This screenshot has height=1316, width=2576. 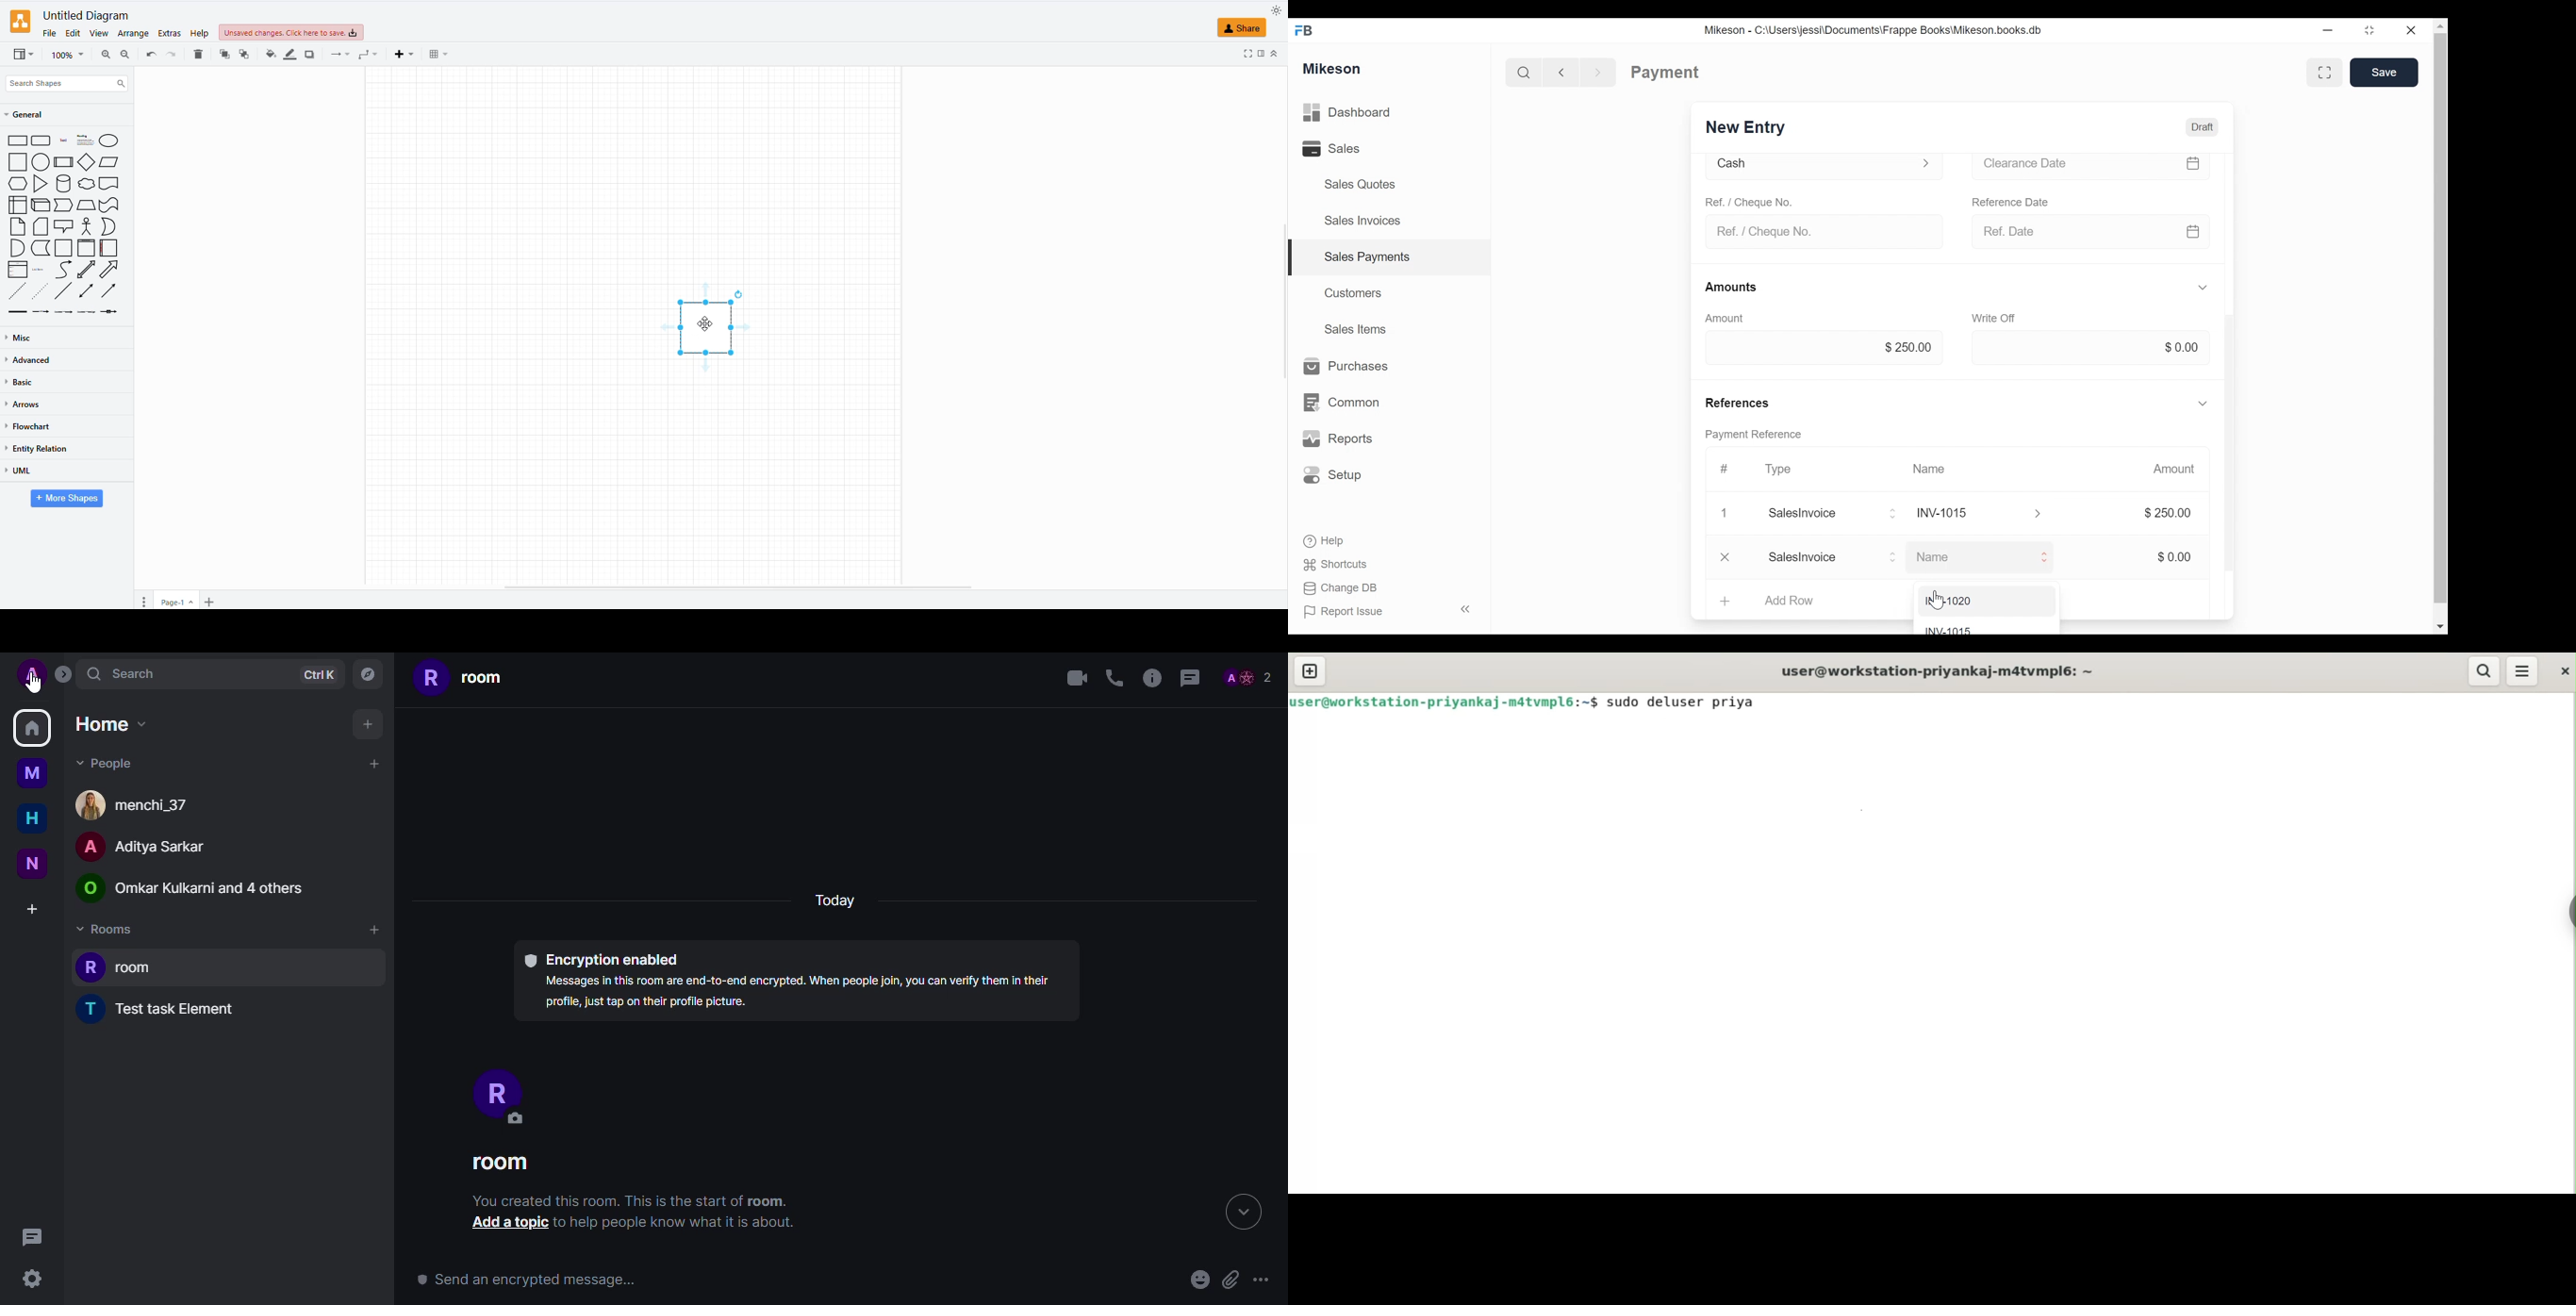 I want to click on Close, so click(x=2410, y=30).